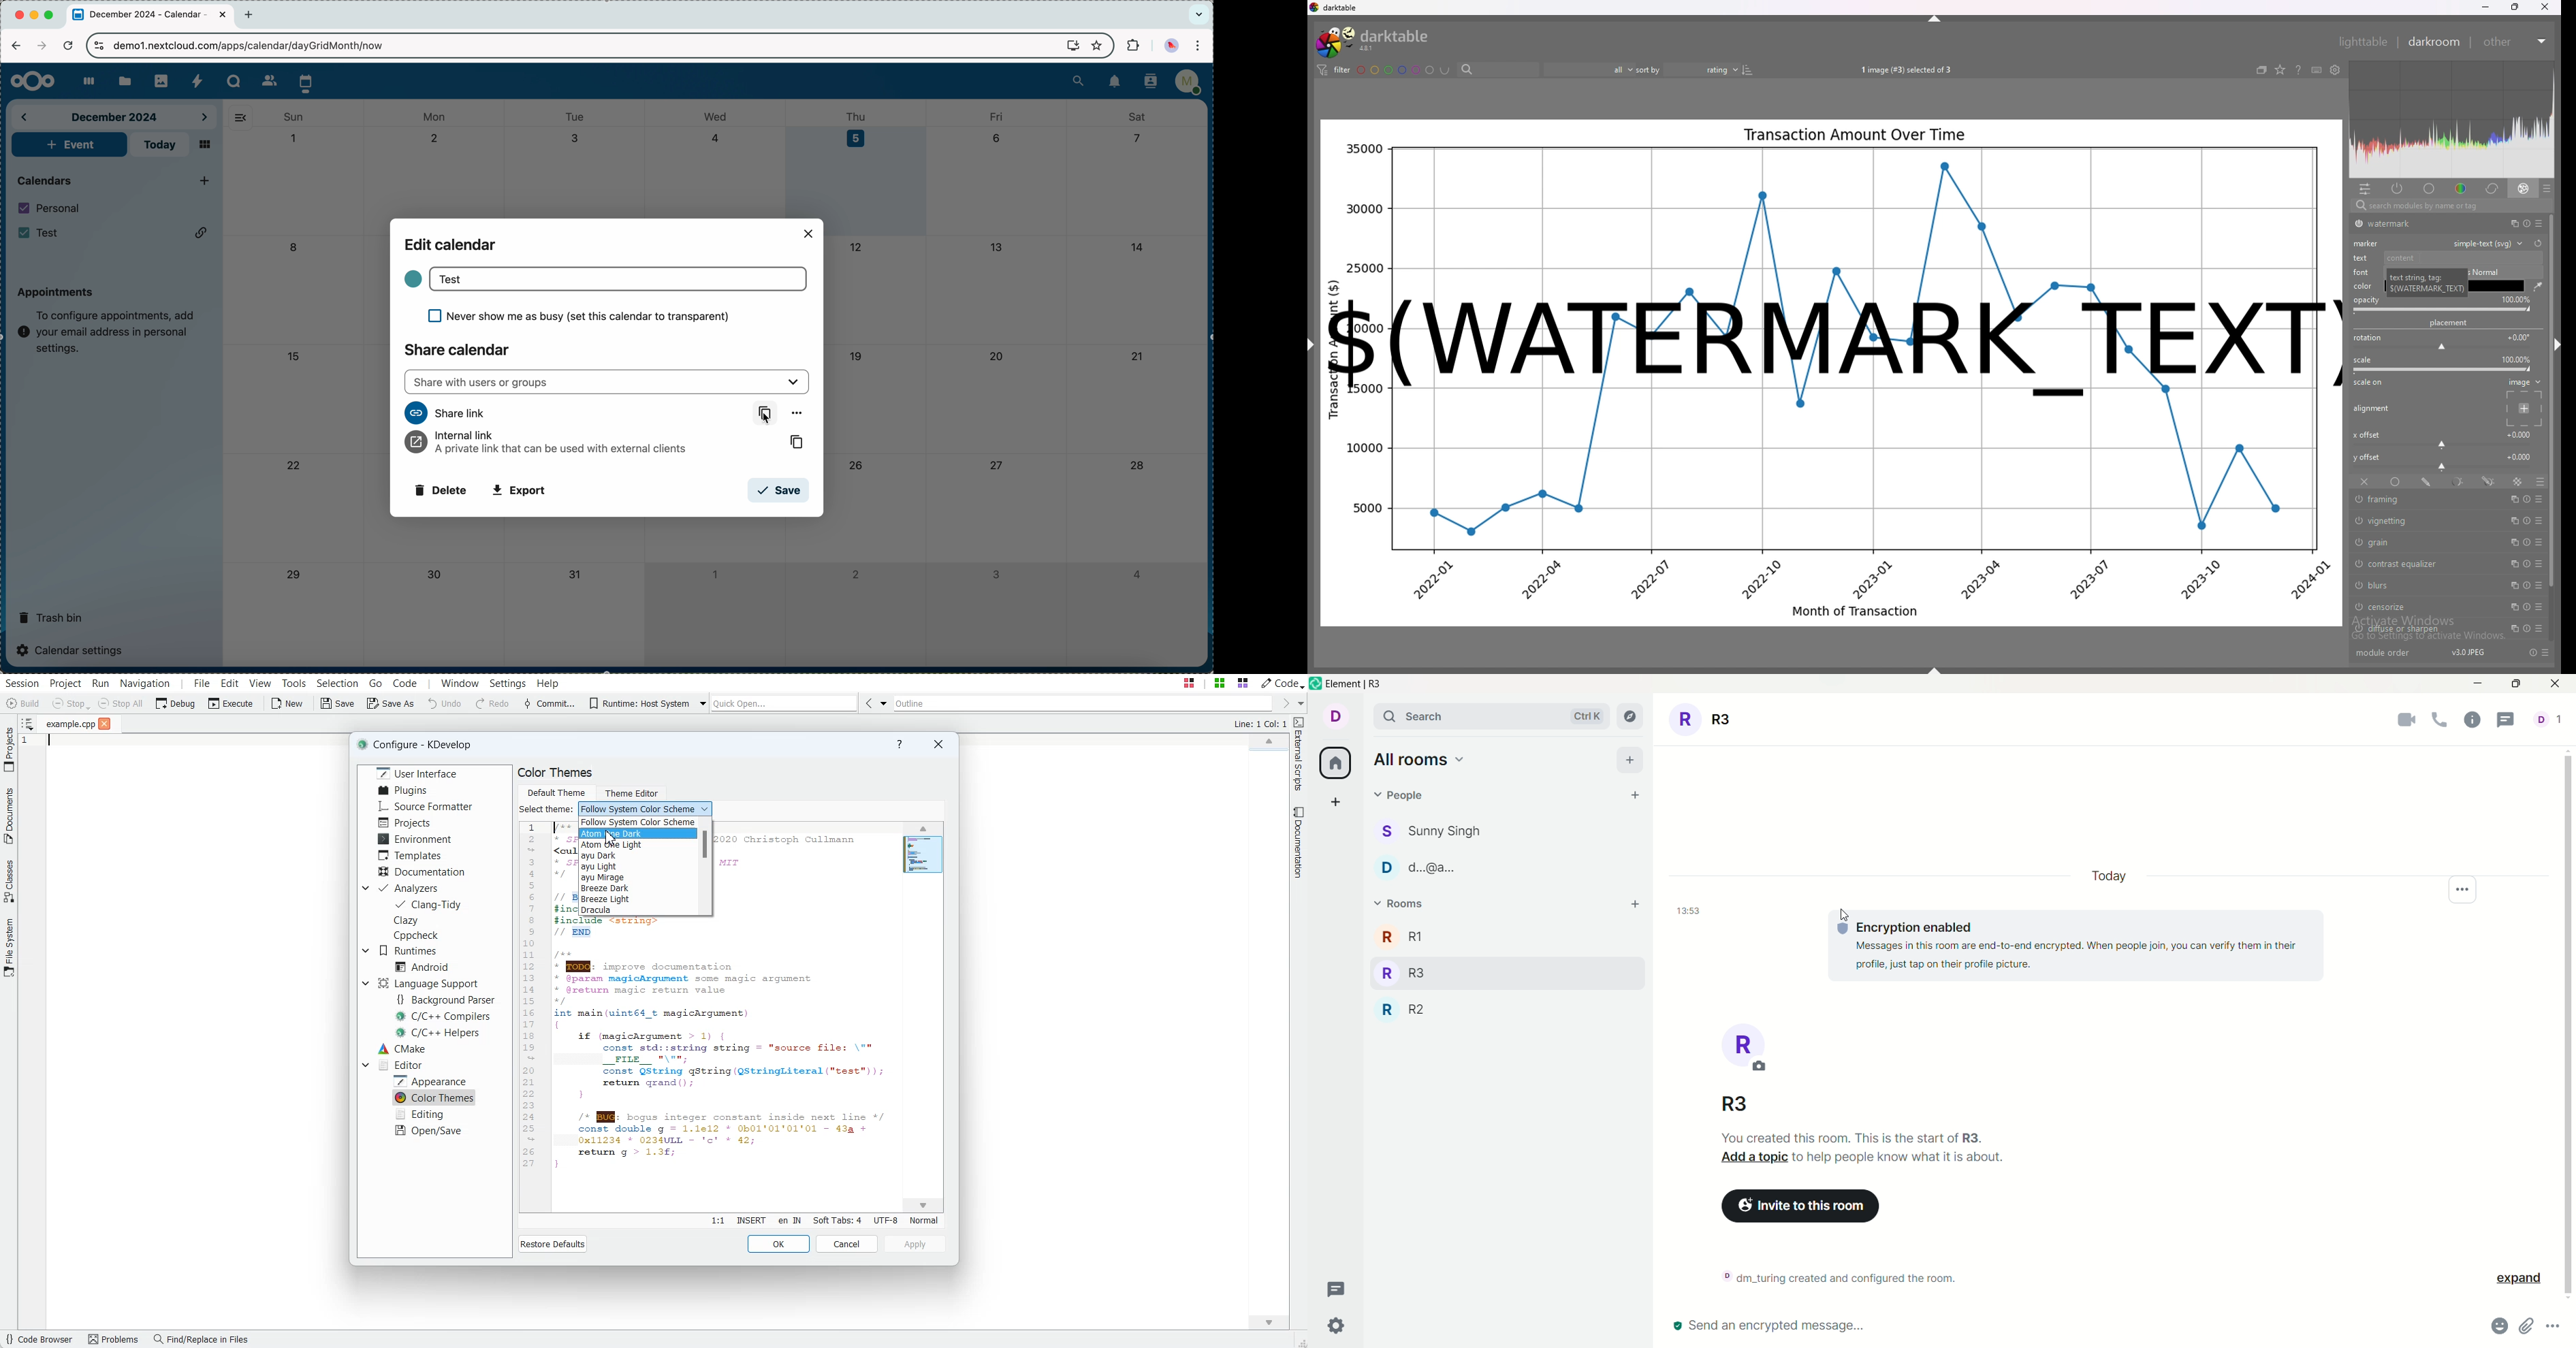 The width and height of the screenshot is (2576, 1372). What do you see at coordinates (882, 703) in the screenshot?
I see `Drop down box` at bounding box center [882, 703].